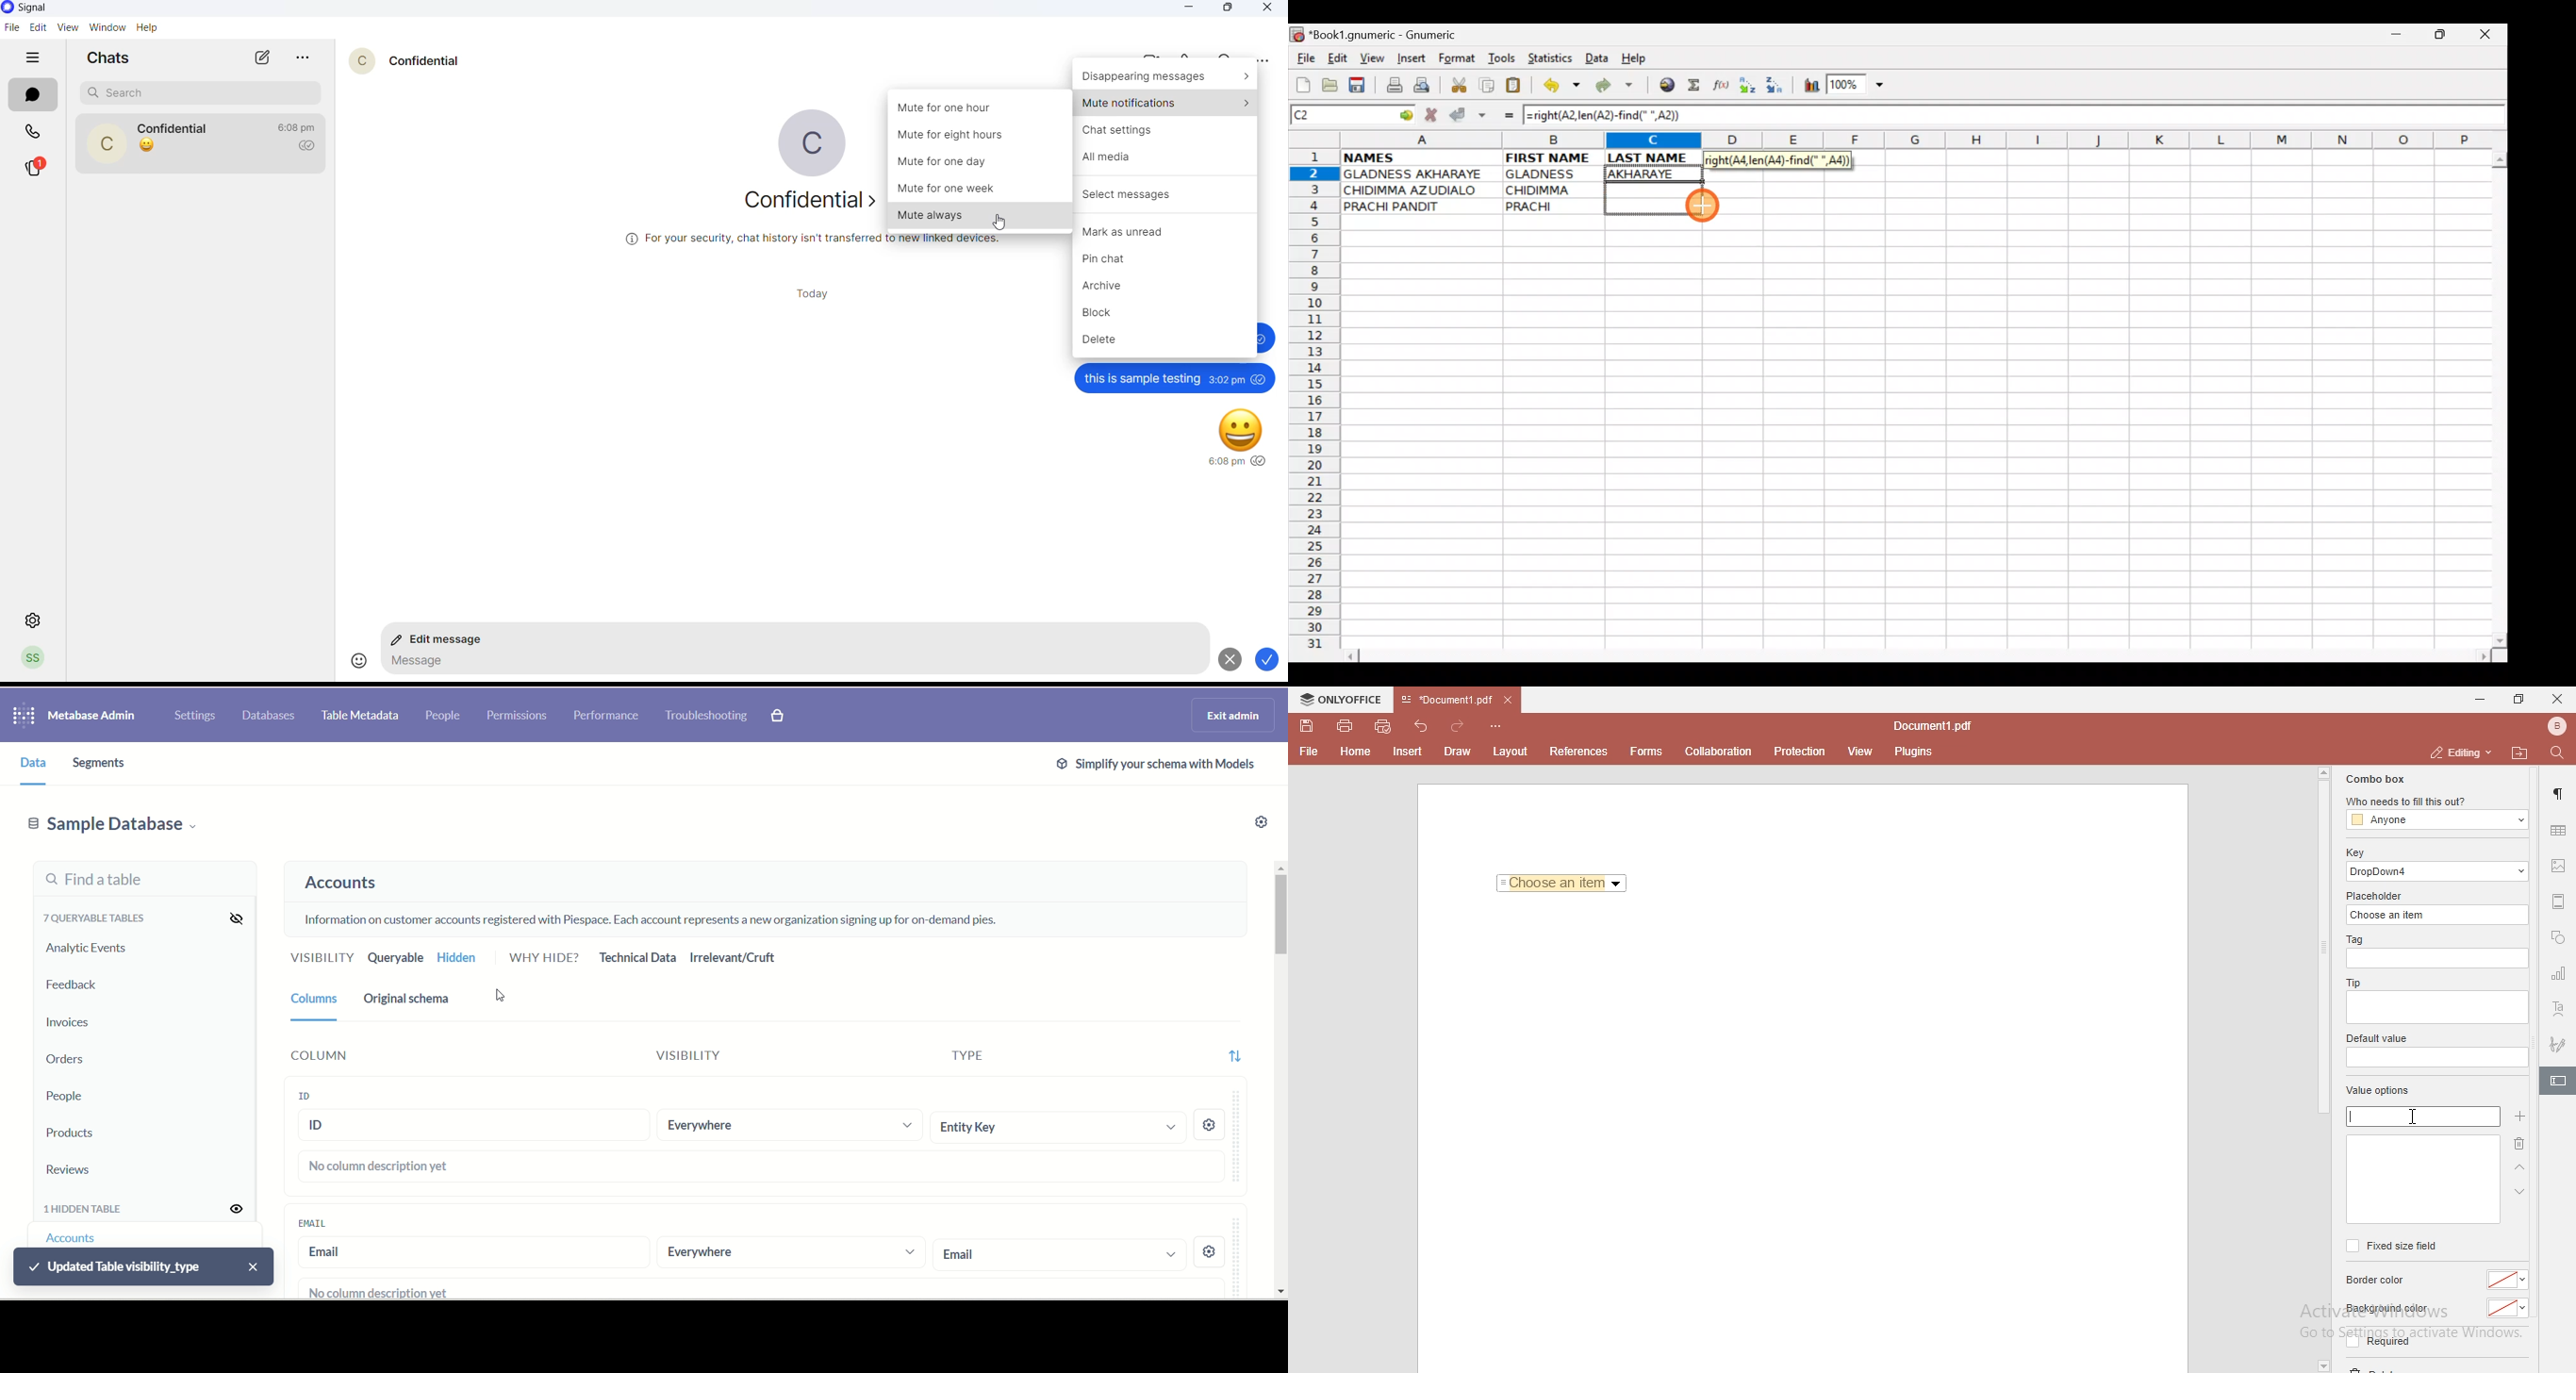 This screenshot has width=2576, height=1400. What do you see at coordinates (36, 58) in the screenshot?
I see `hide` at bounding box center [36, 58].